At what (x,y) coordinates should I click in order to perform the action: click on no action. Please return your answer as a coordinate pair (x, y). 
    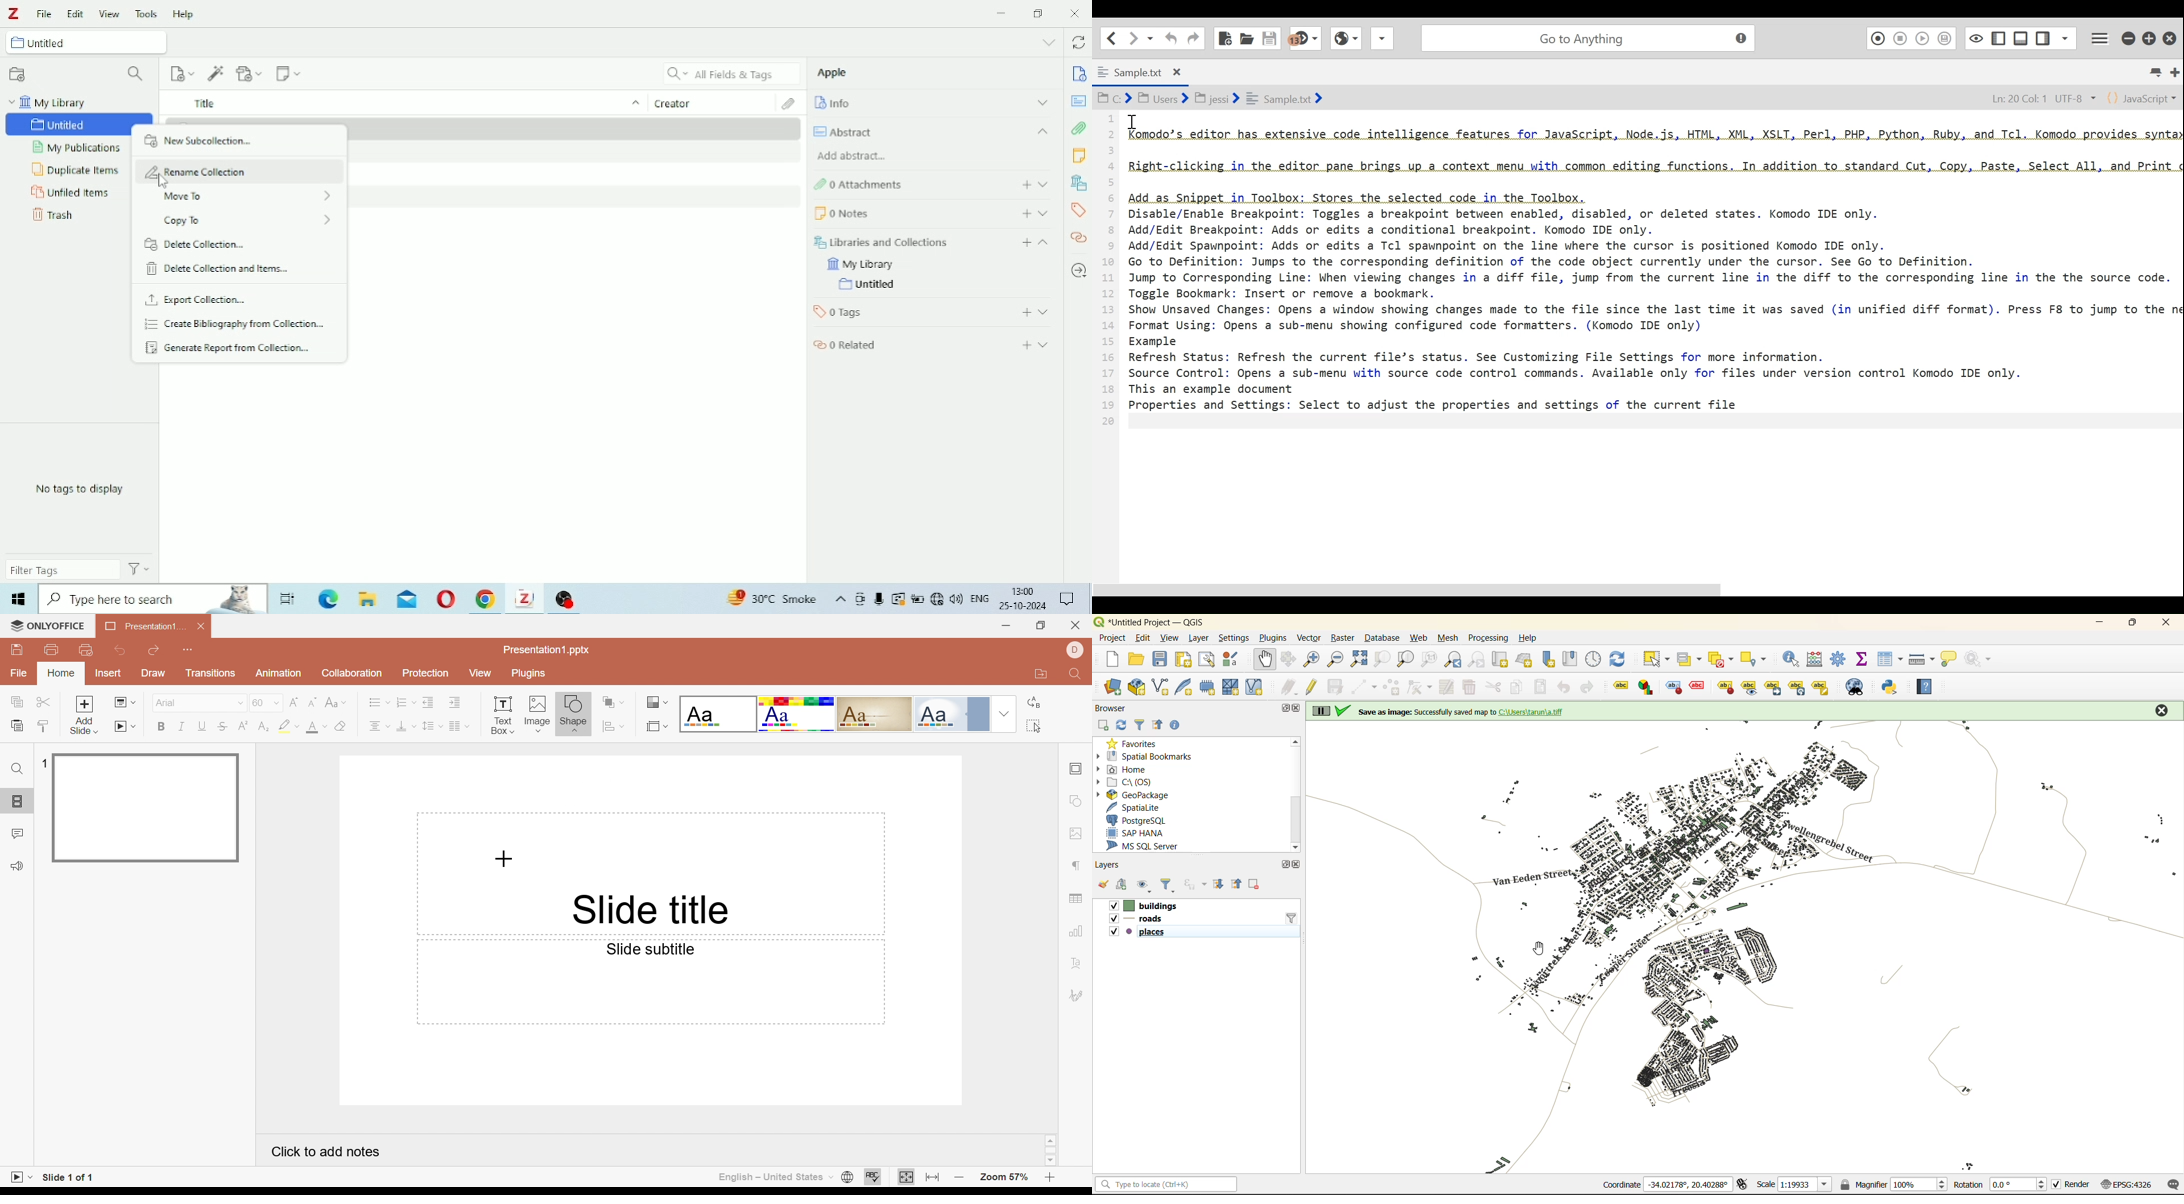
    Looking at the image, I should click on (1980, 659).